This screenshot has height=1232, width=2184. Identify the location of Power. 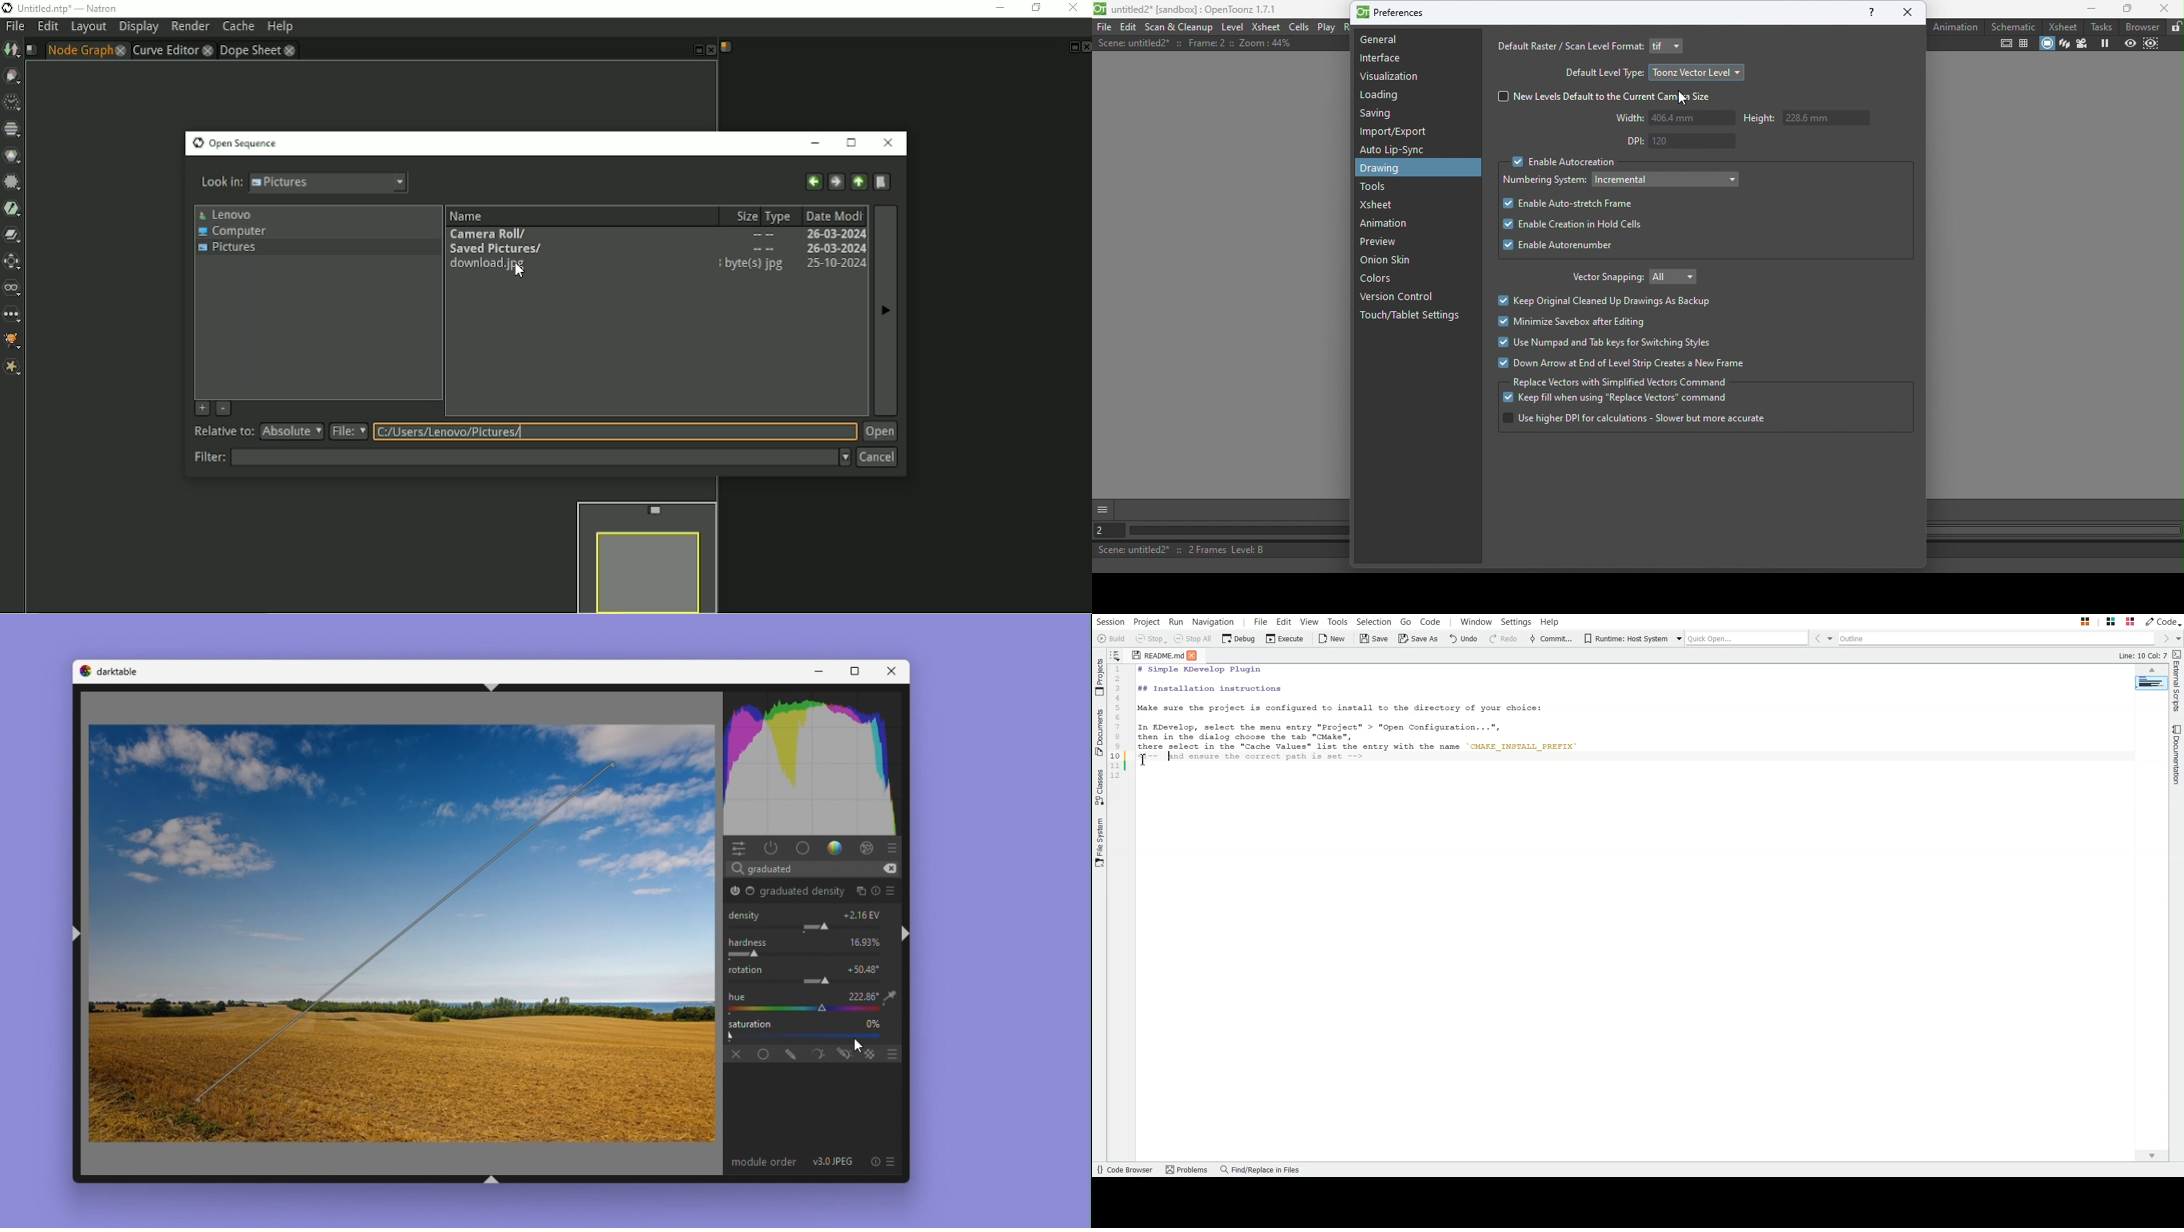
(772, 847).